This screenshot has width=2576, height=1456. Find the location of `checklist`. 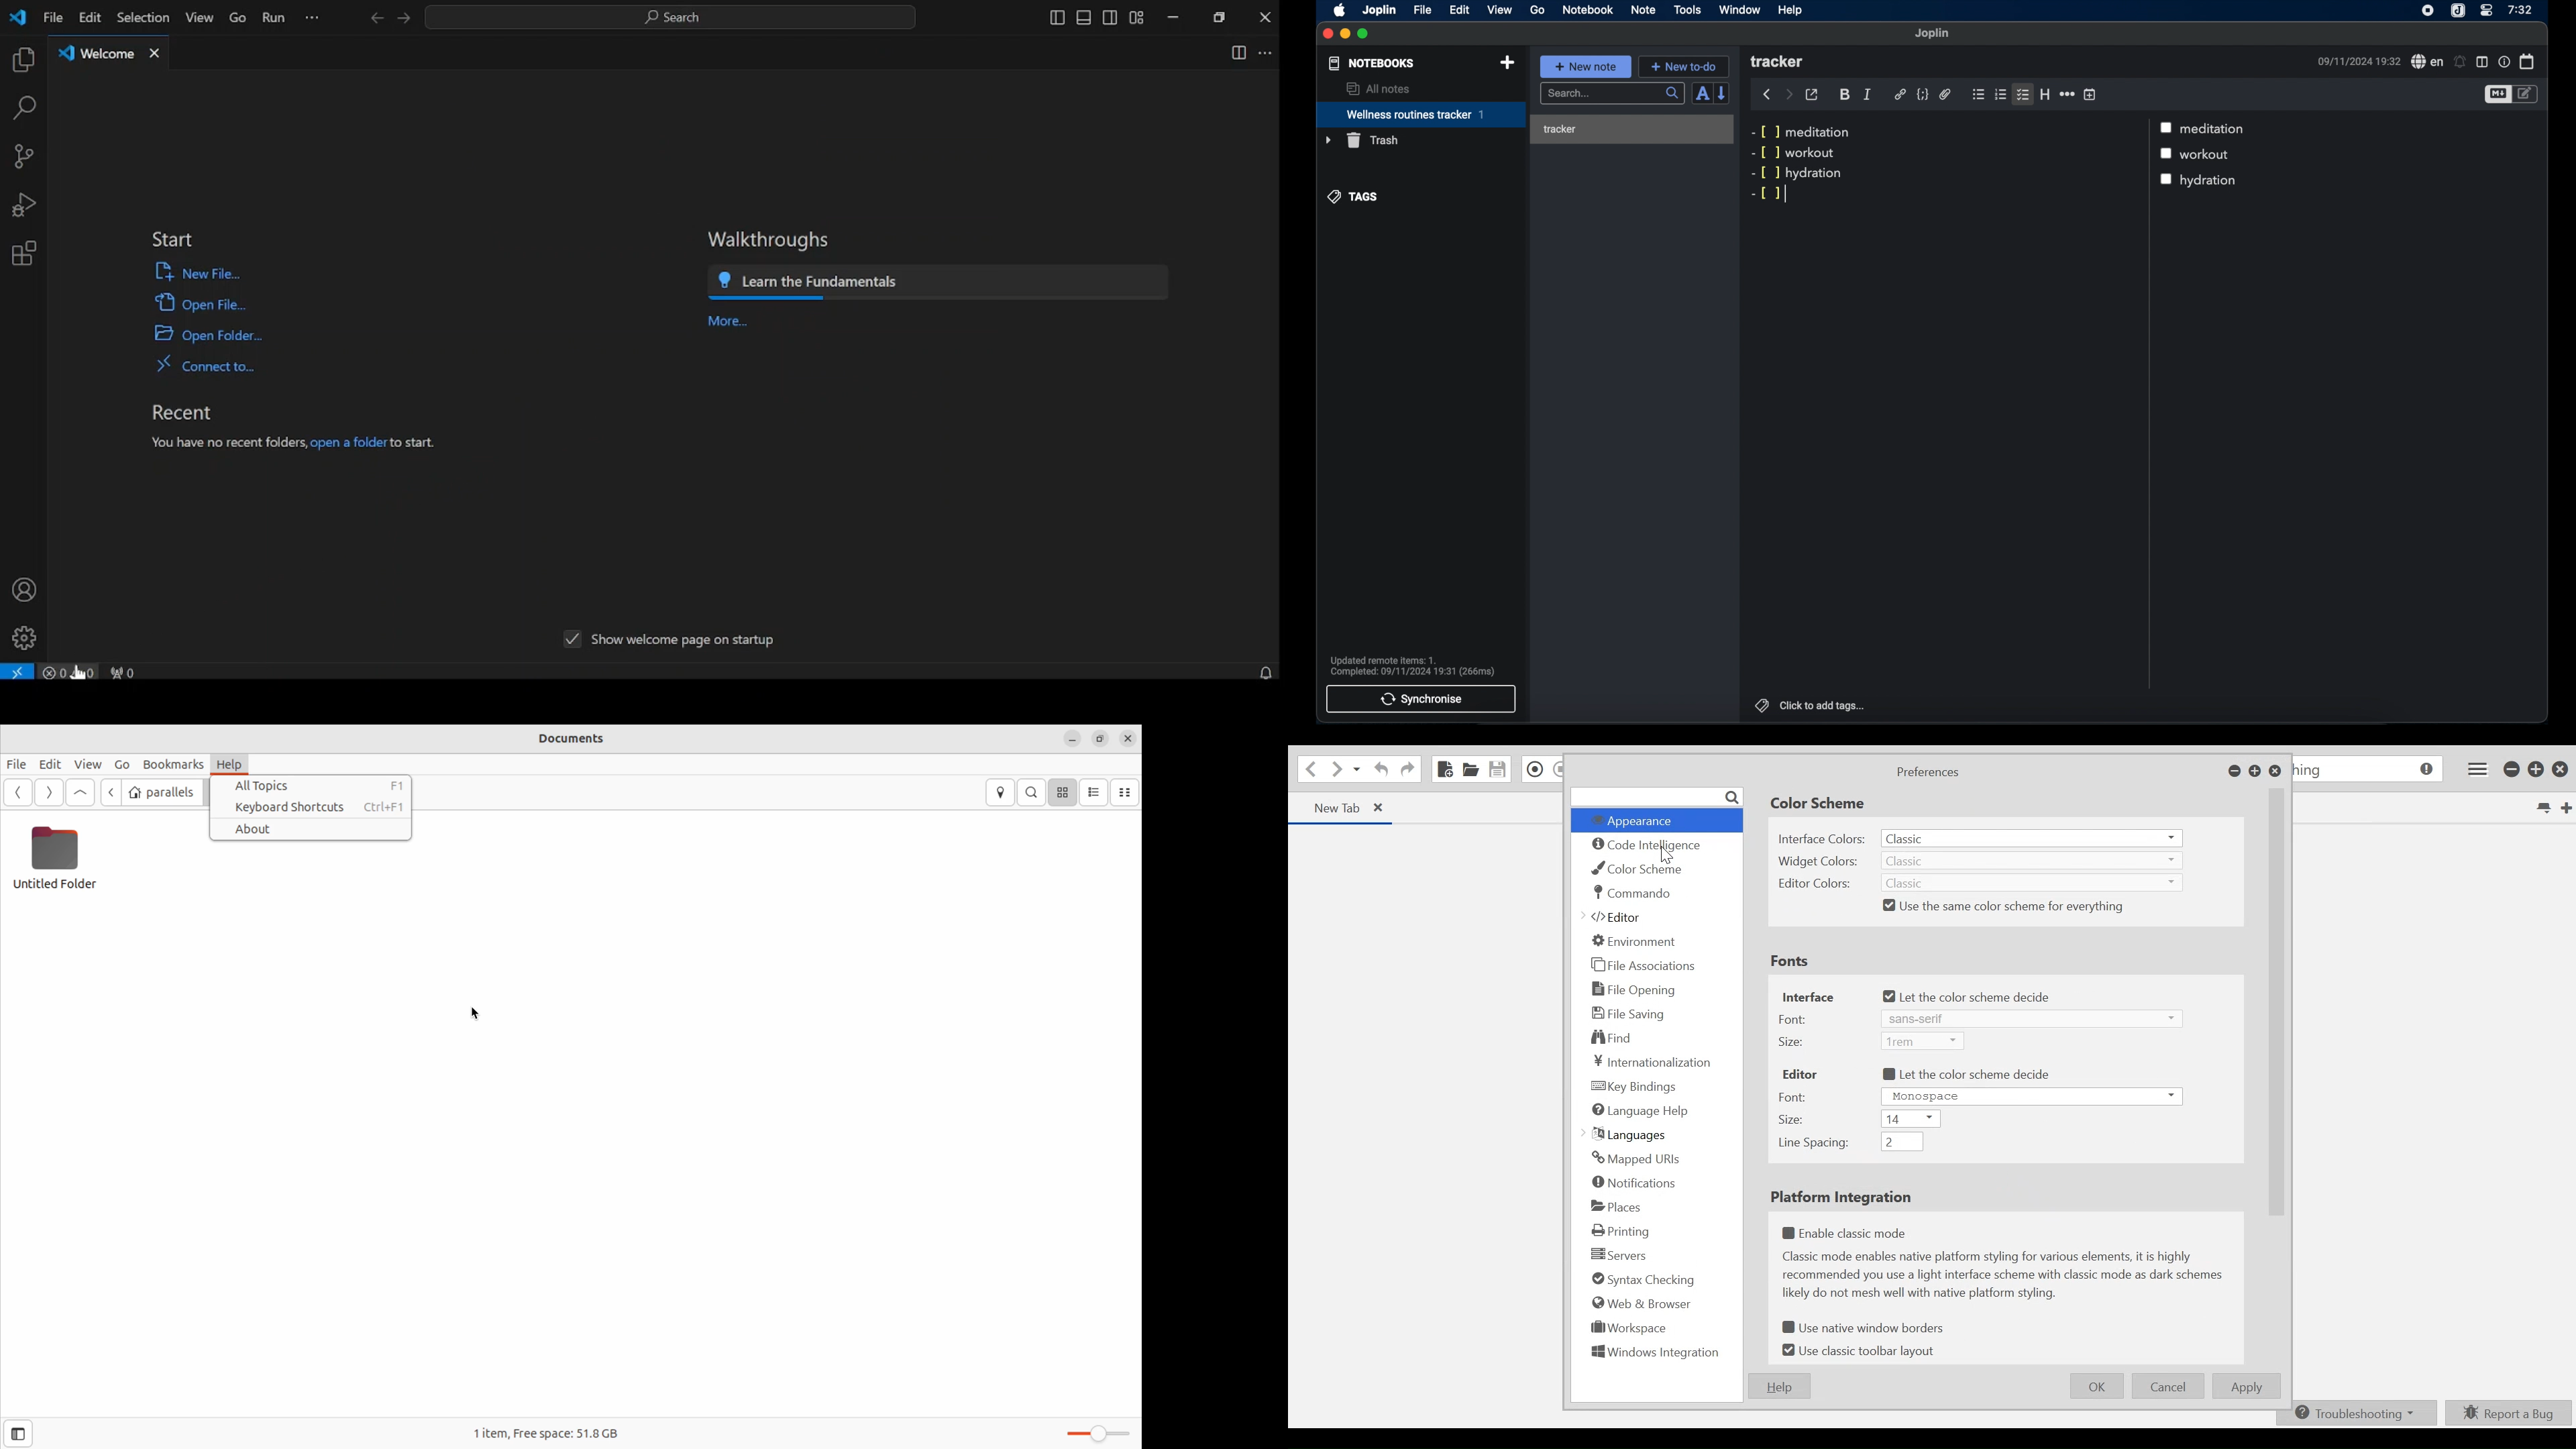

checklist is located at coordinates (2022, 95).